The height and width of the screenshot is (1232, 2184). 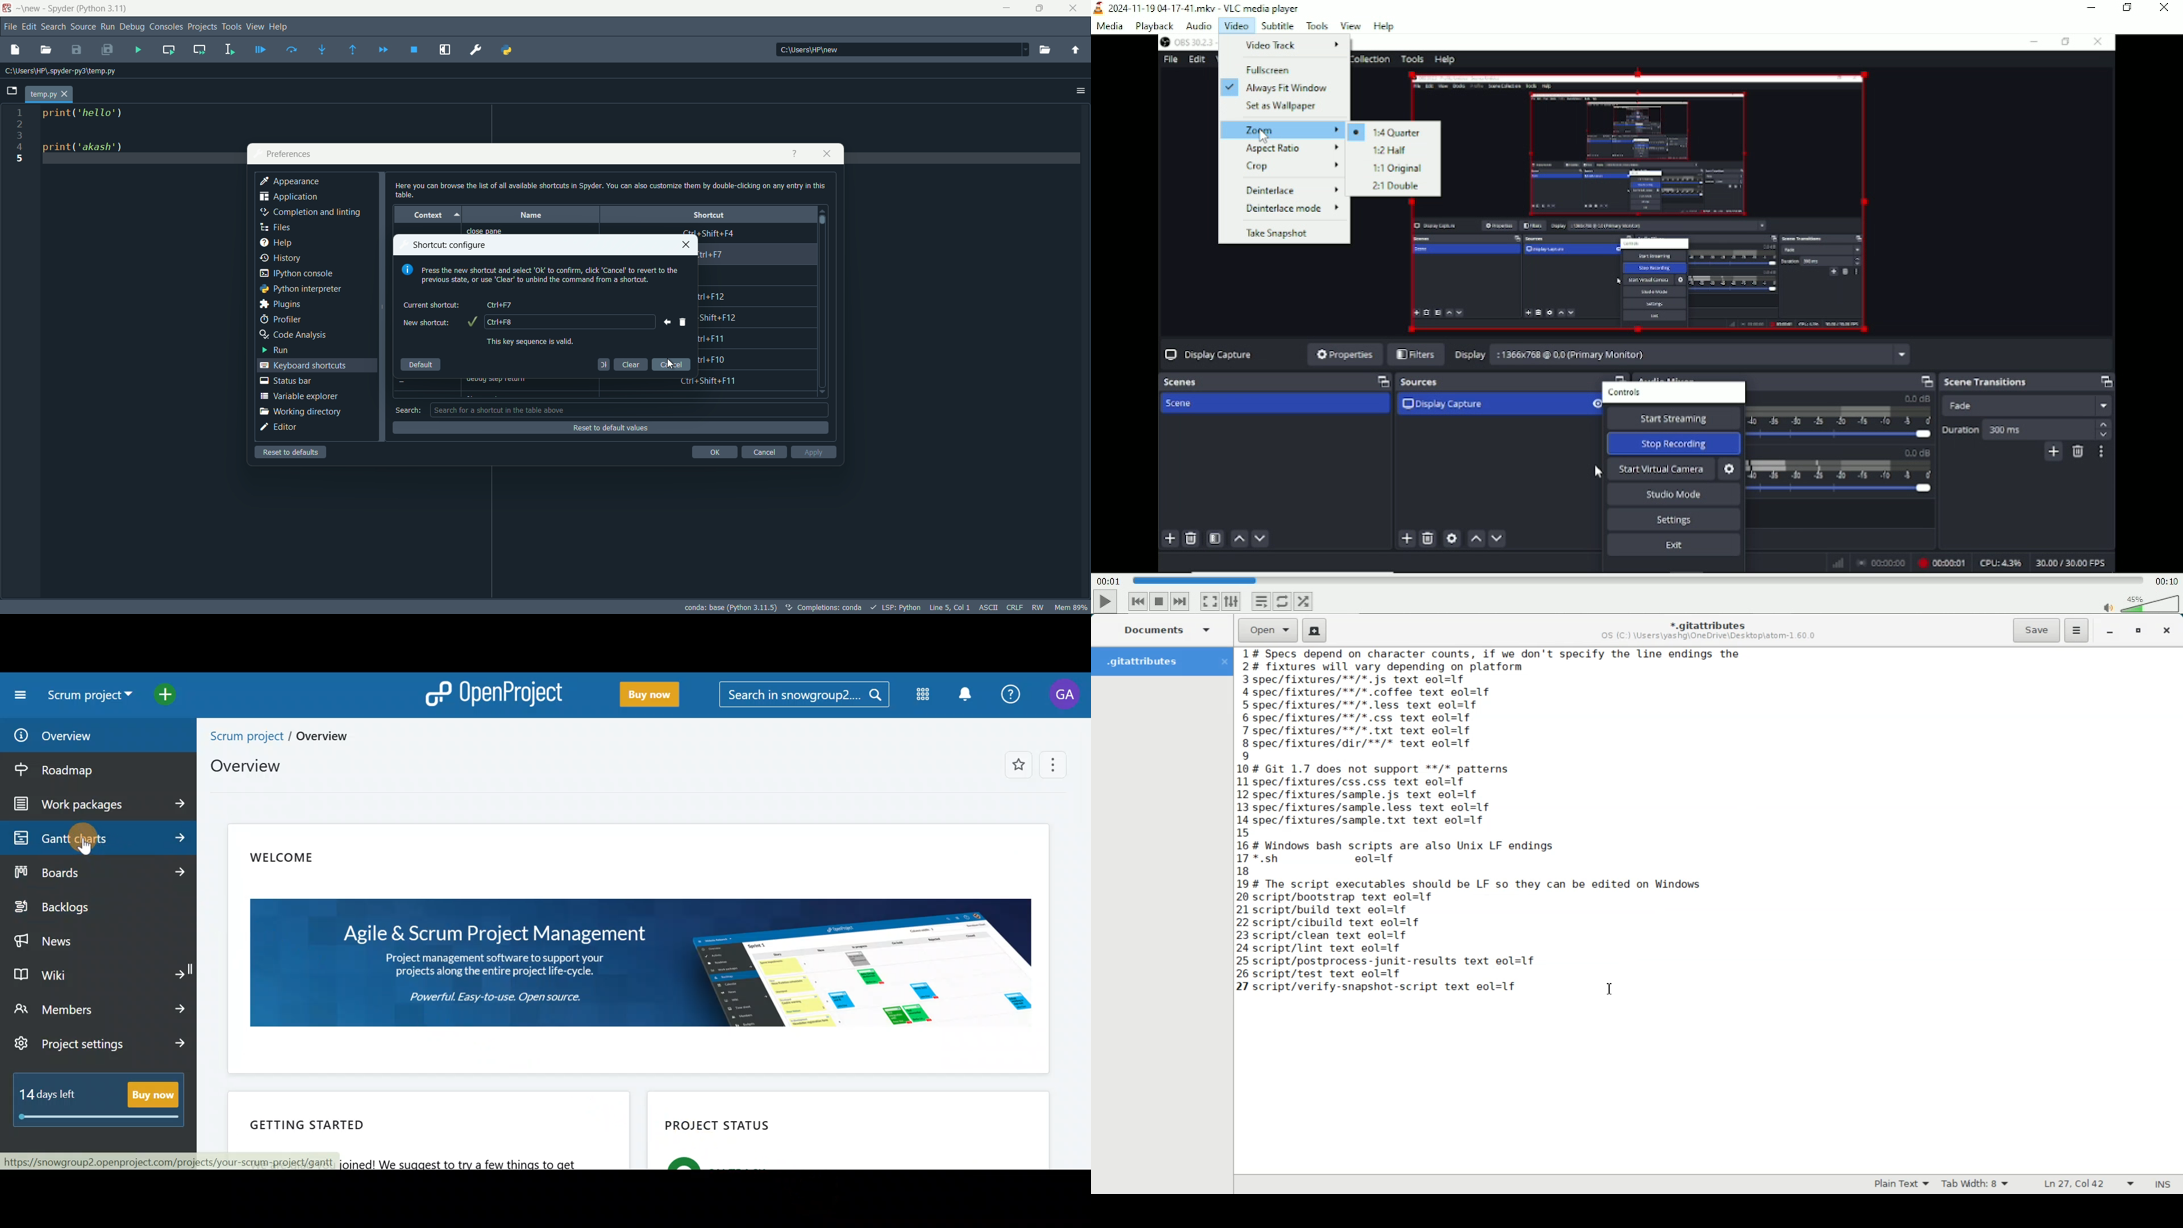 What do you see at coordinates (96, 837) in the screenshot?
I see `Gantt charts` at bounding box center [96, 837].